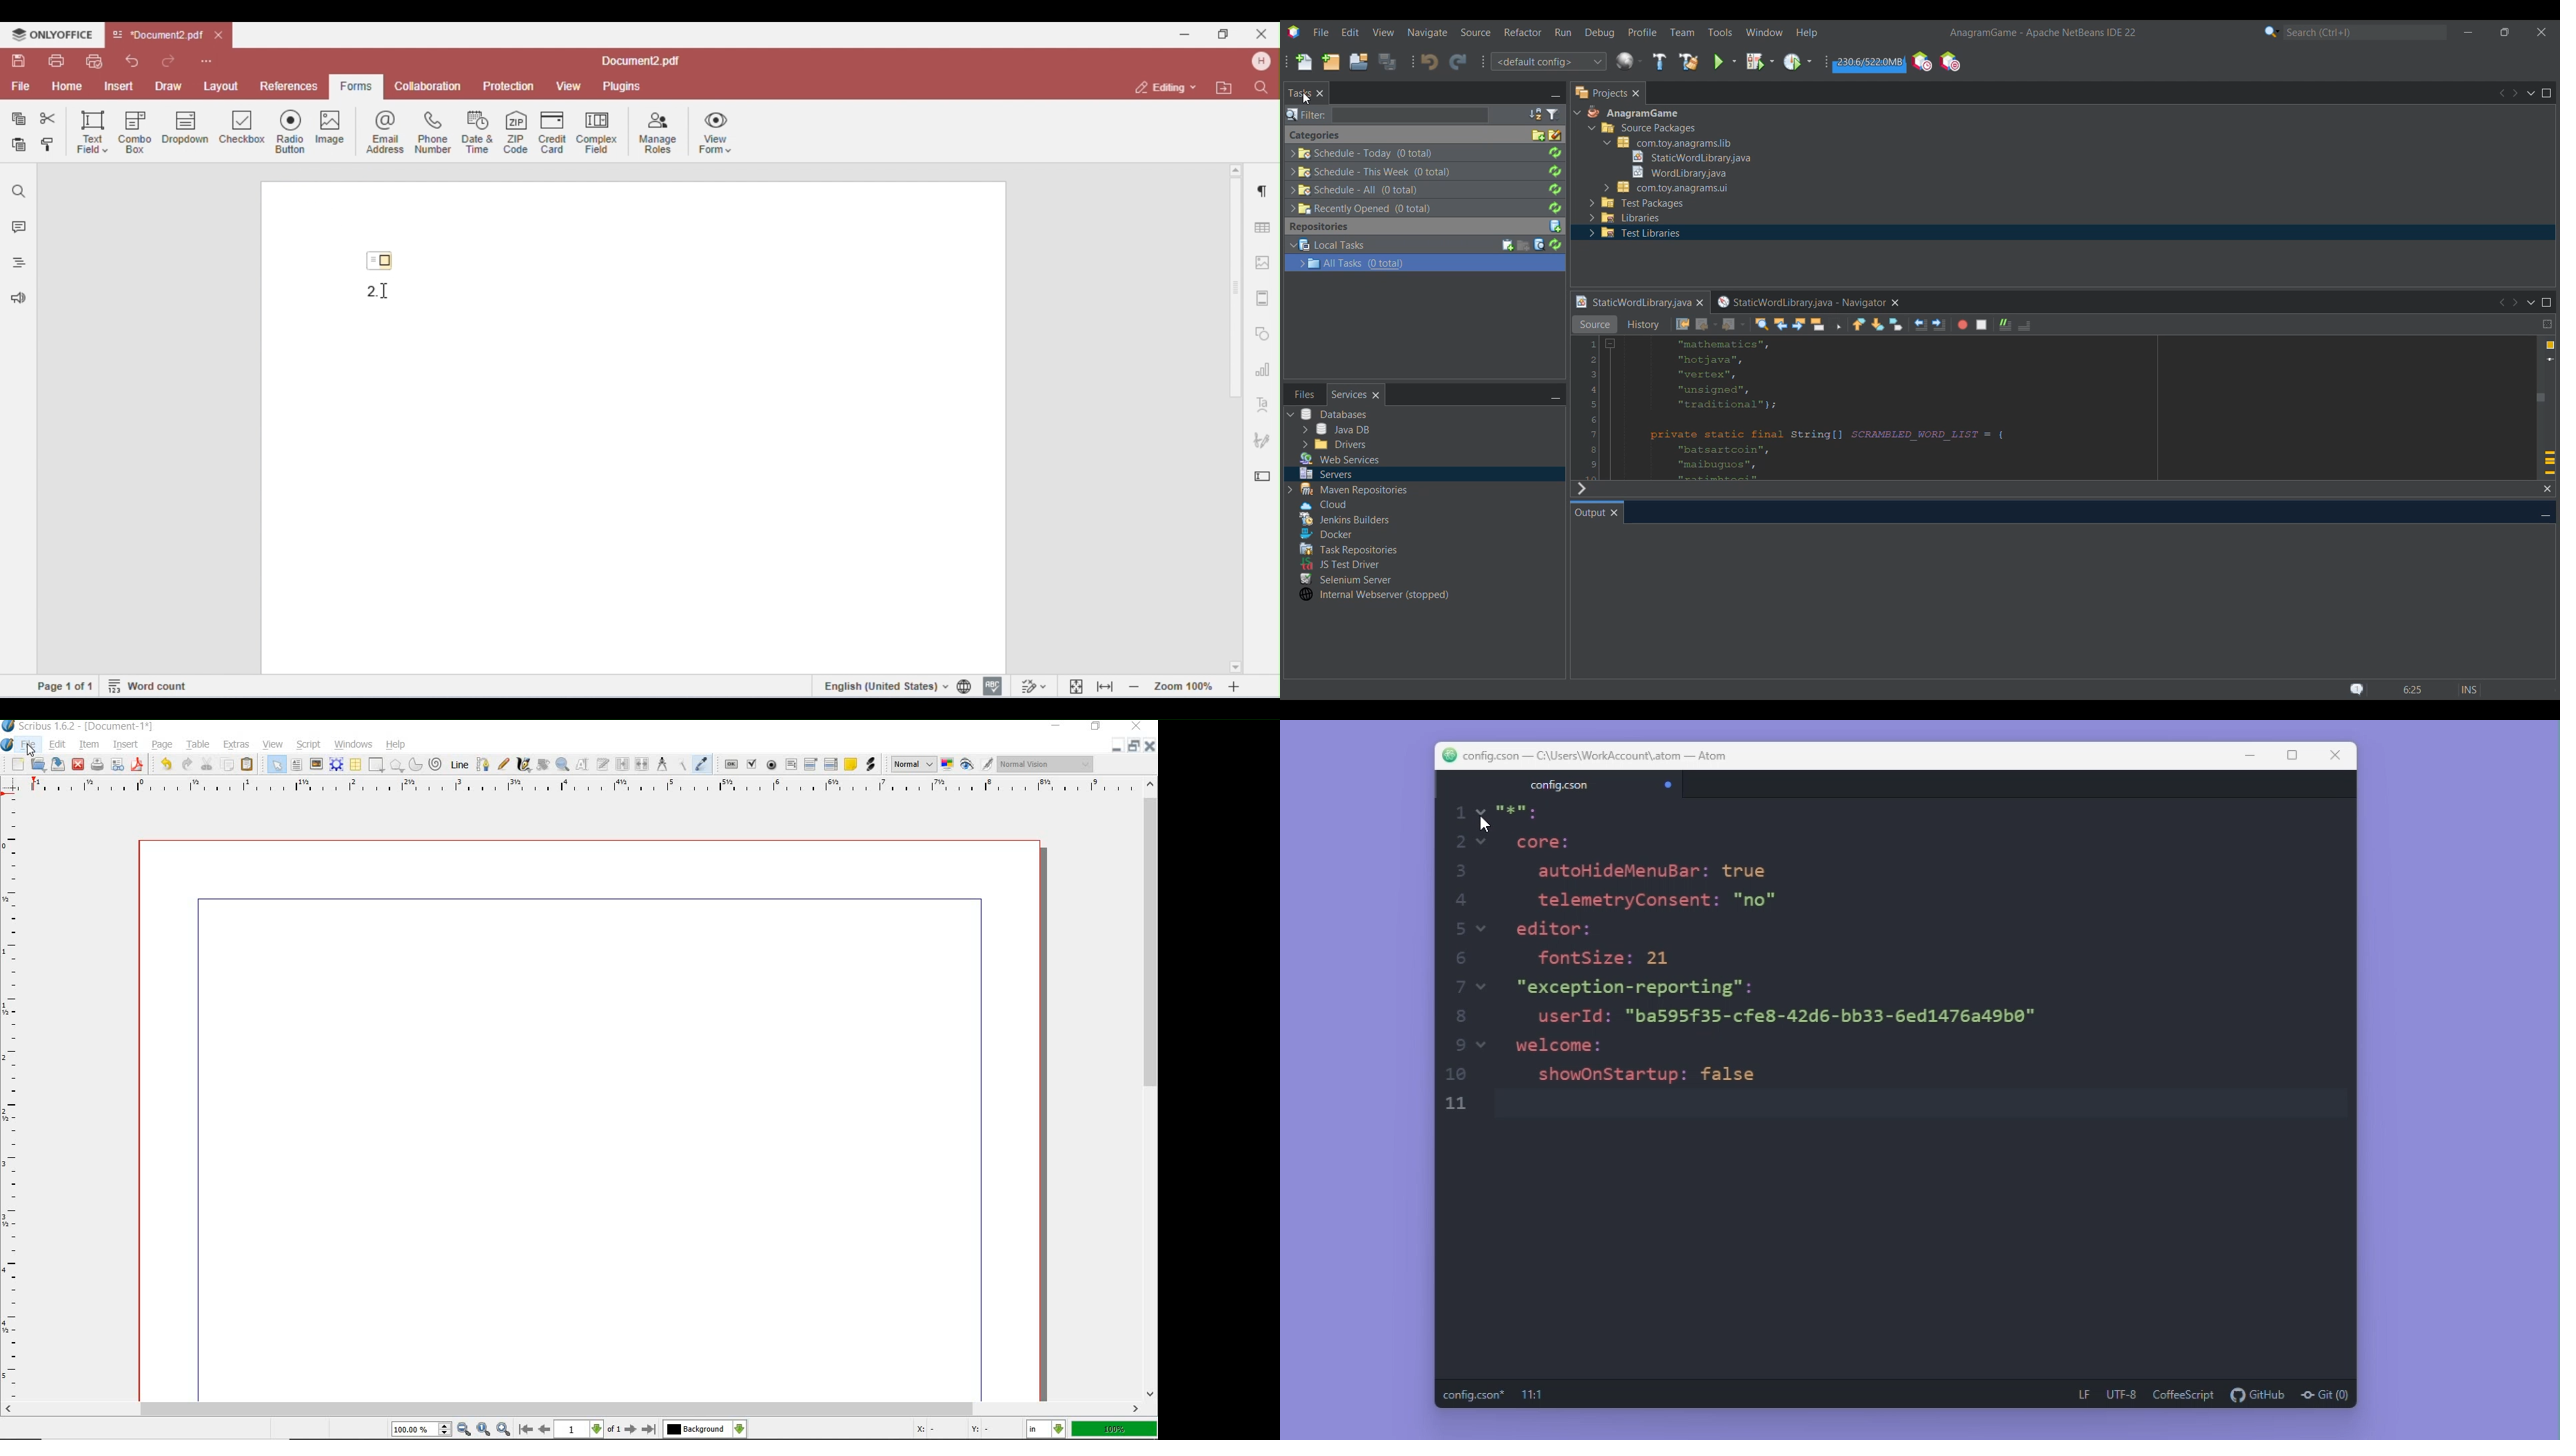  Describe the element at coordinates (1046, 1430) in the screenshot. I see `select the current unit` at that location.